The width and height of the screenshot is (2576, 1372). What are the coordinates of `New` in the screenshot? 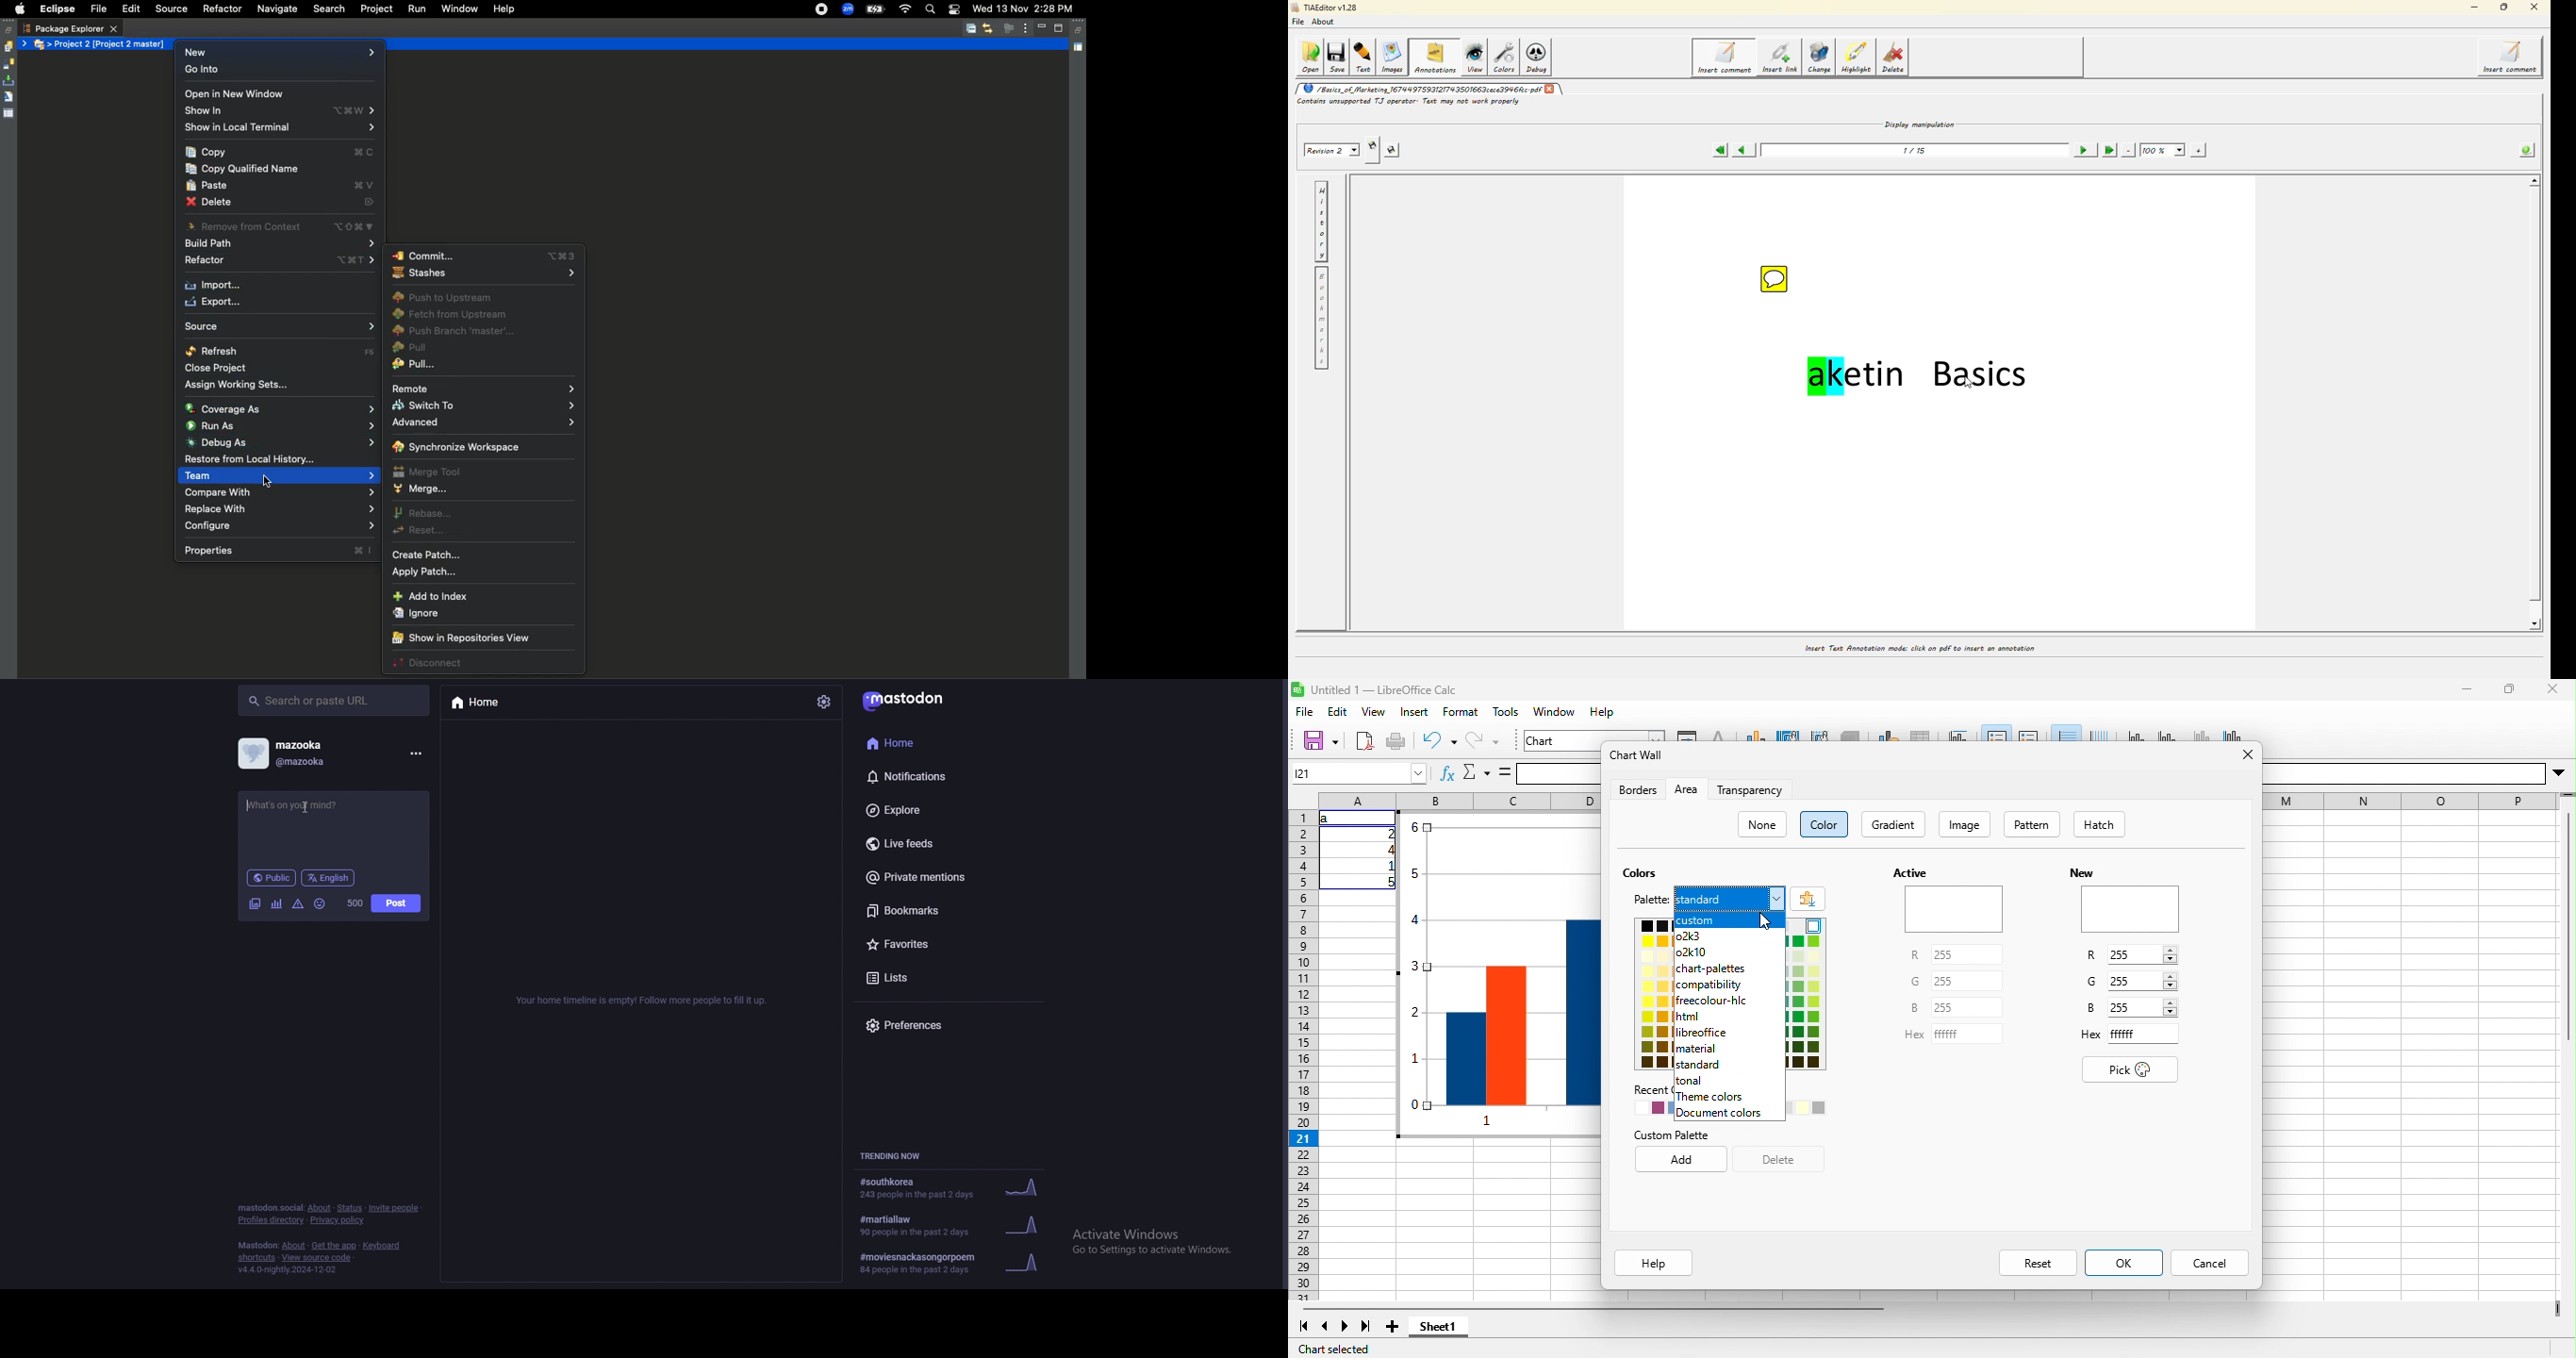 It's located at (2082, 873).